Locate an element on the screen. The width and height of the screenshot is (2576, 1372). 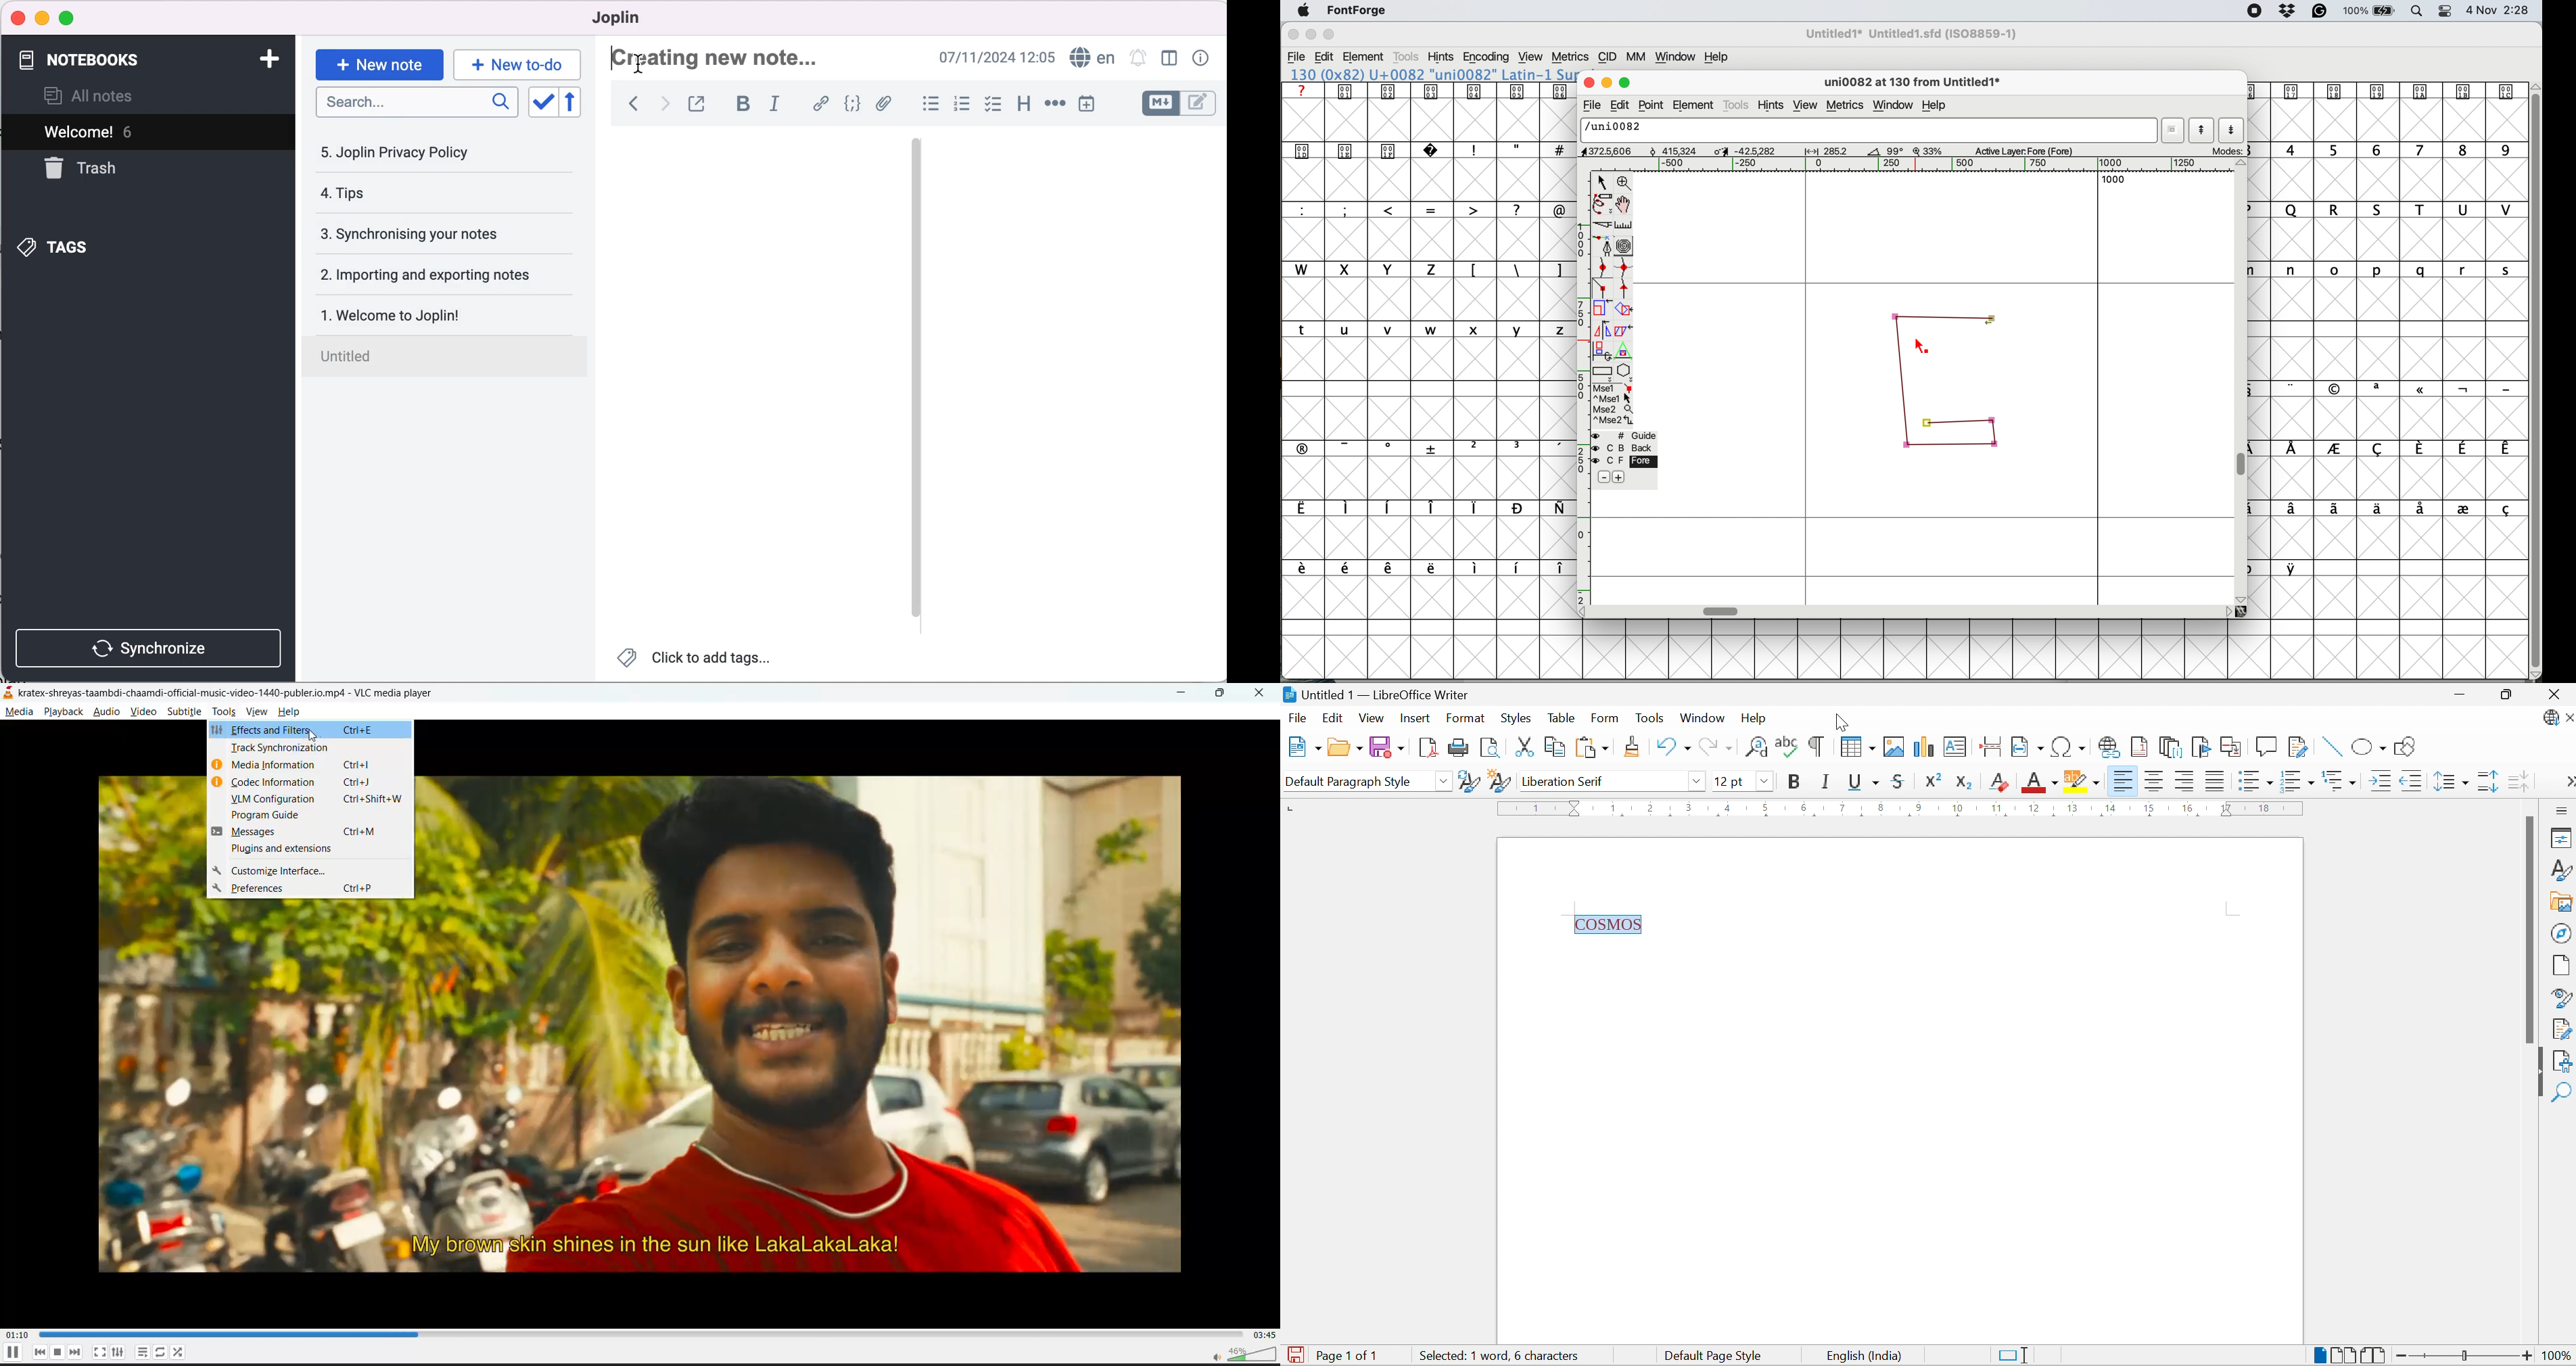
Strikethrough is located at coordinates (1901, 782).